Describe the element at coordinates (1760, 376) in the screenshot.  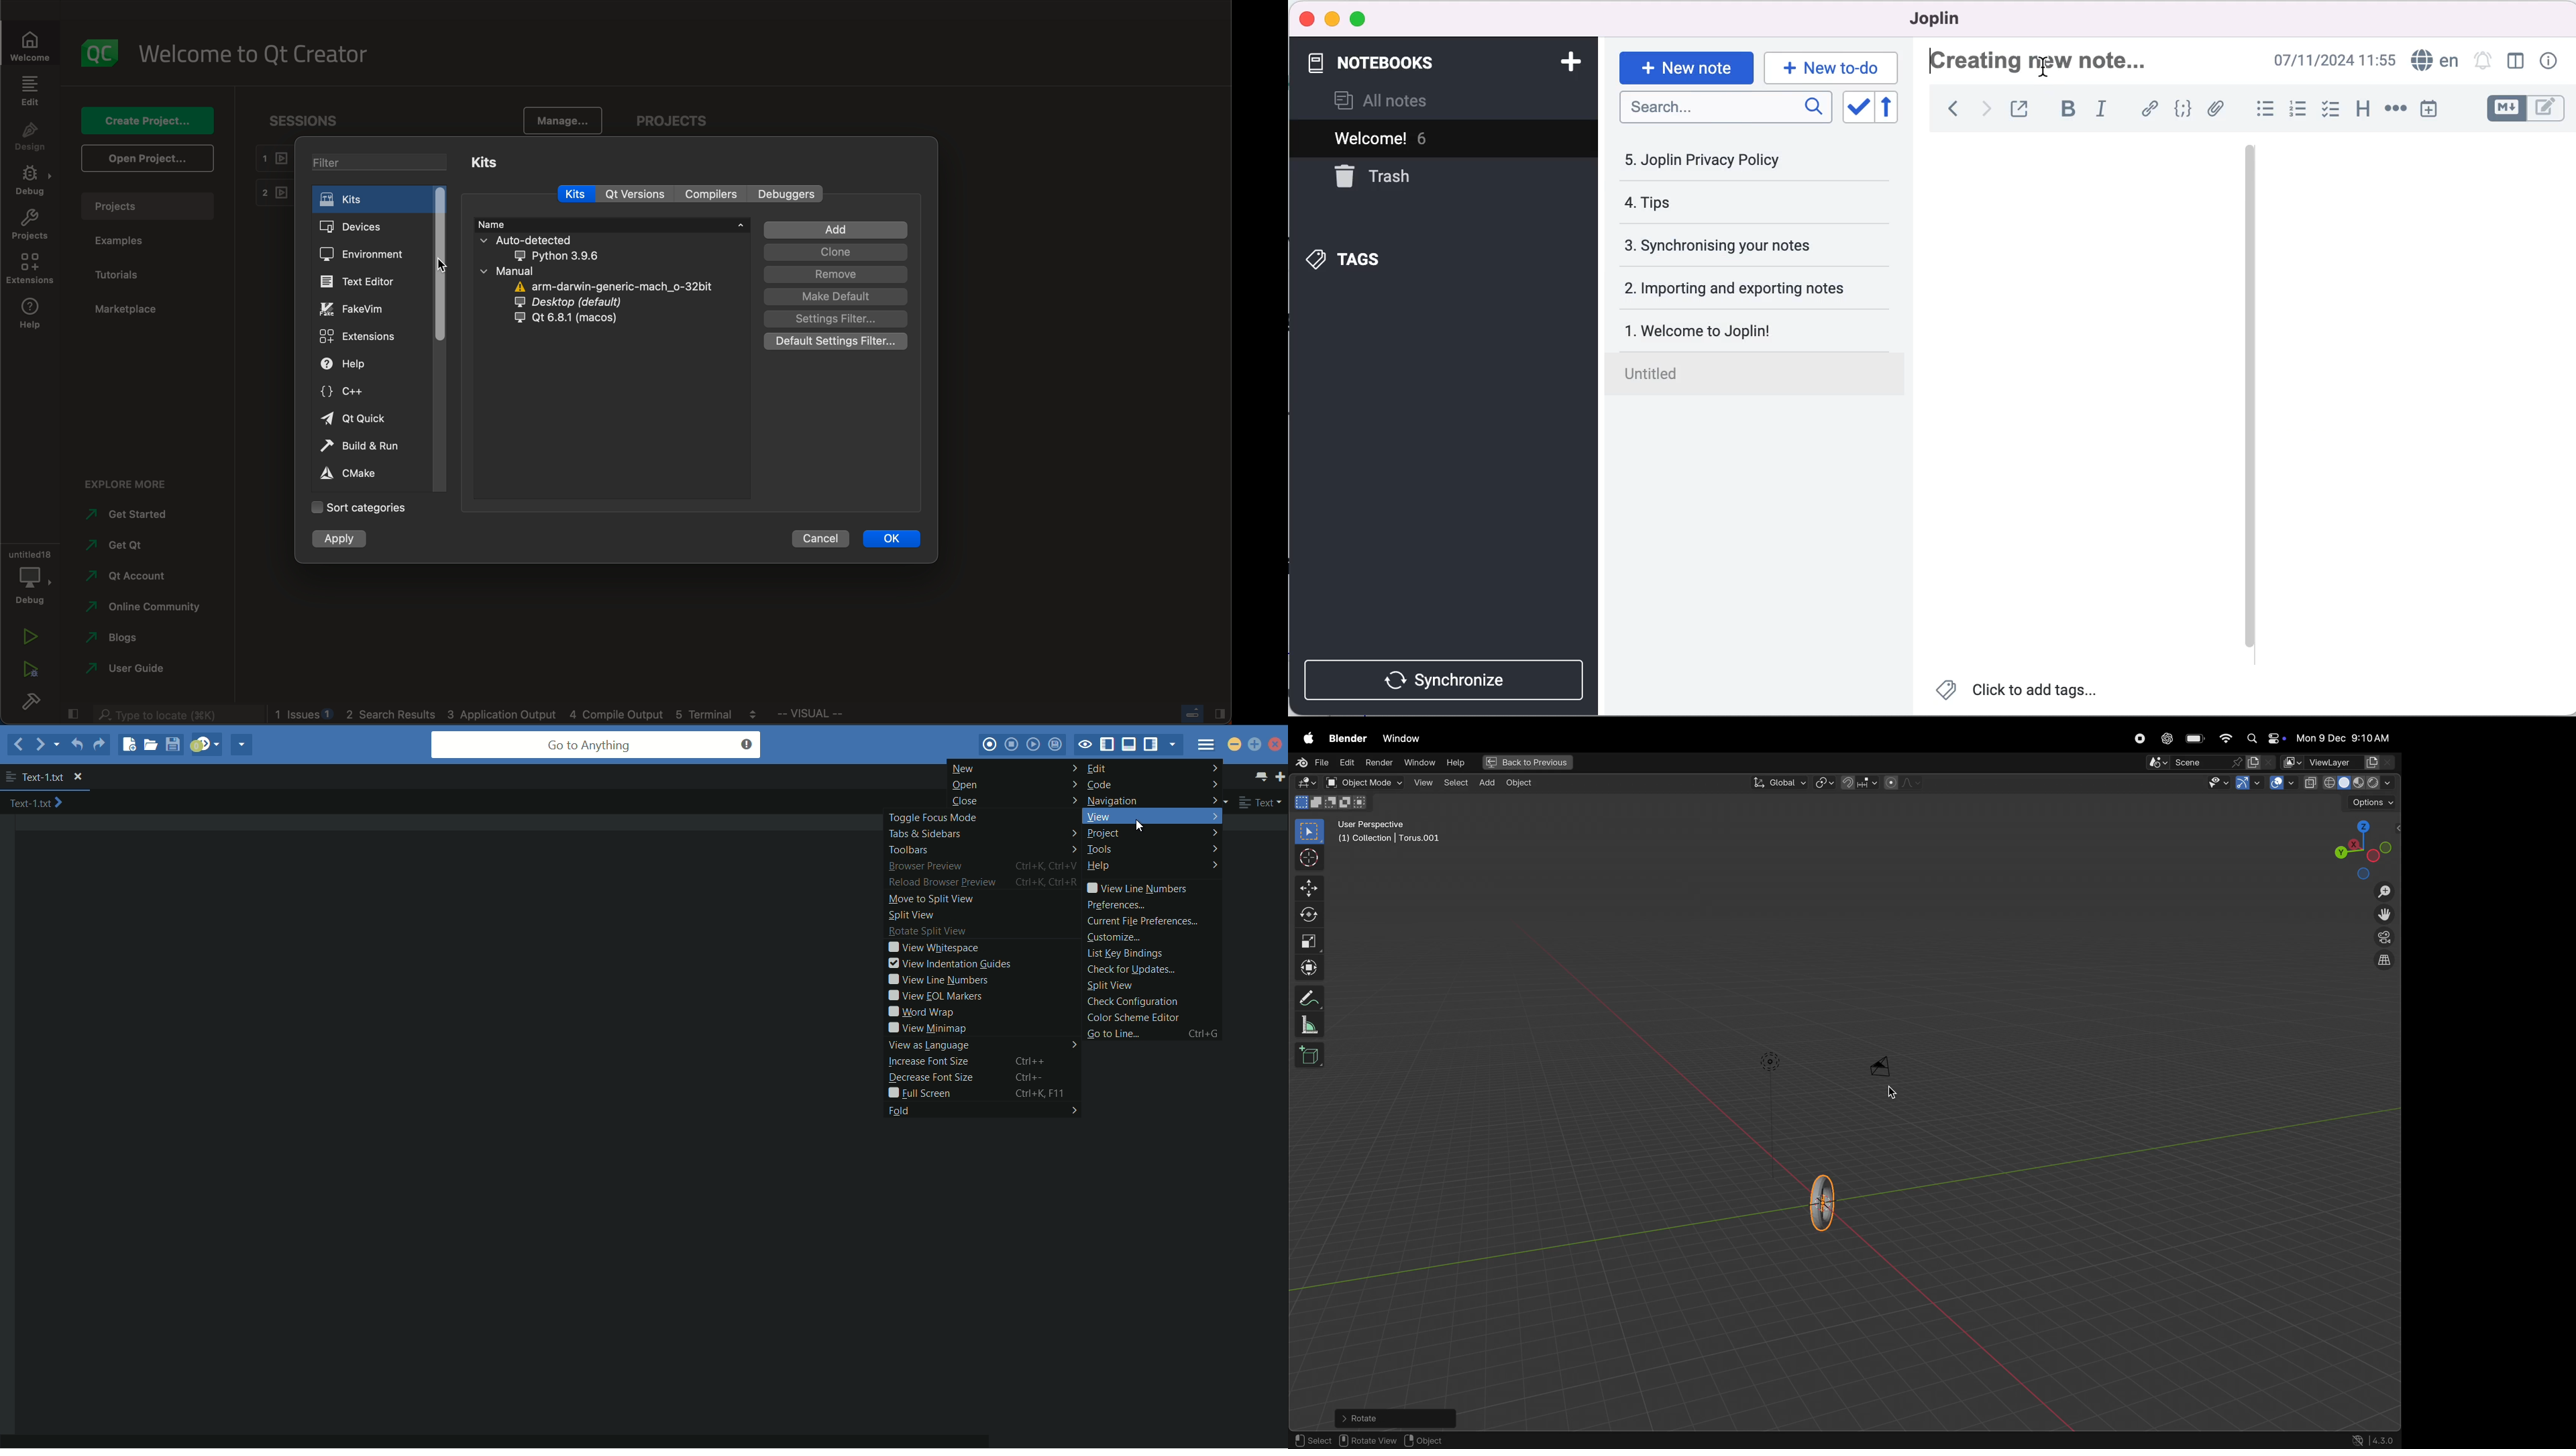
I see `untitled ` at that location.